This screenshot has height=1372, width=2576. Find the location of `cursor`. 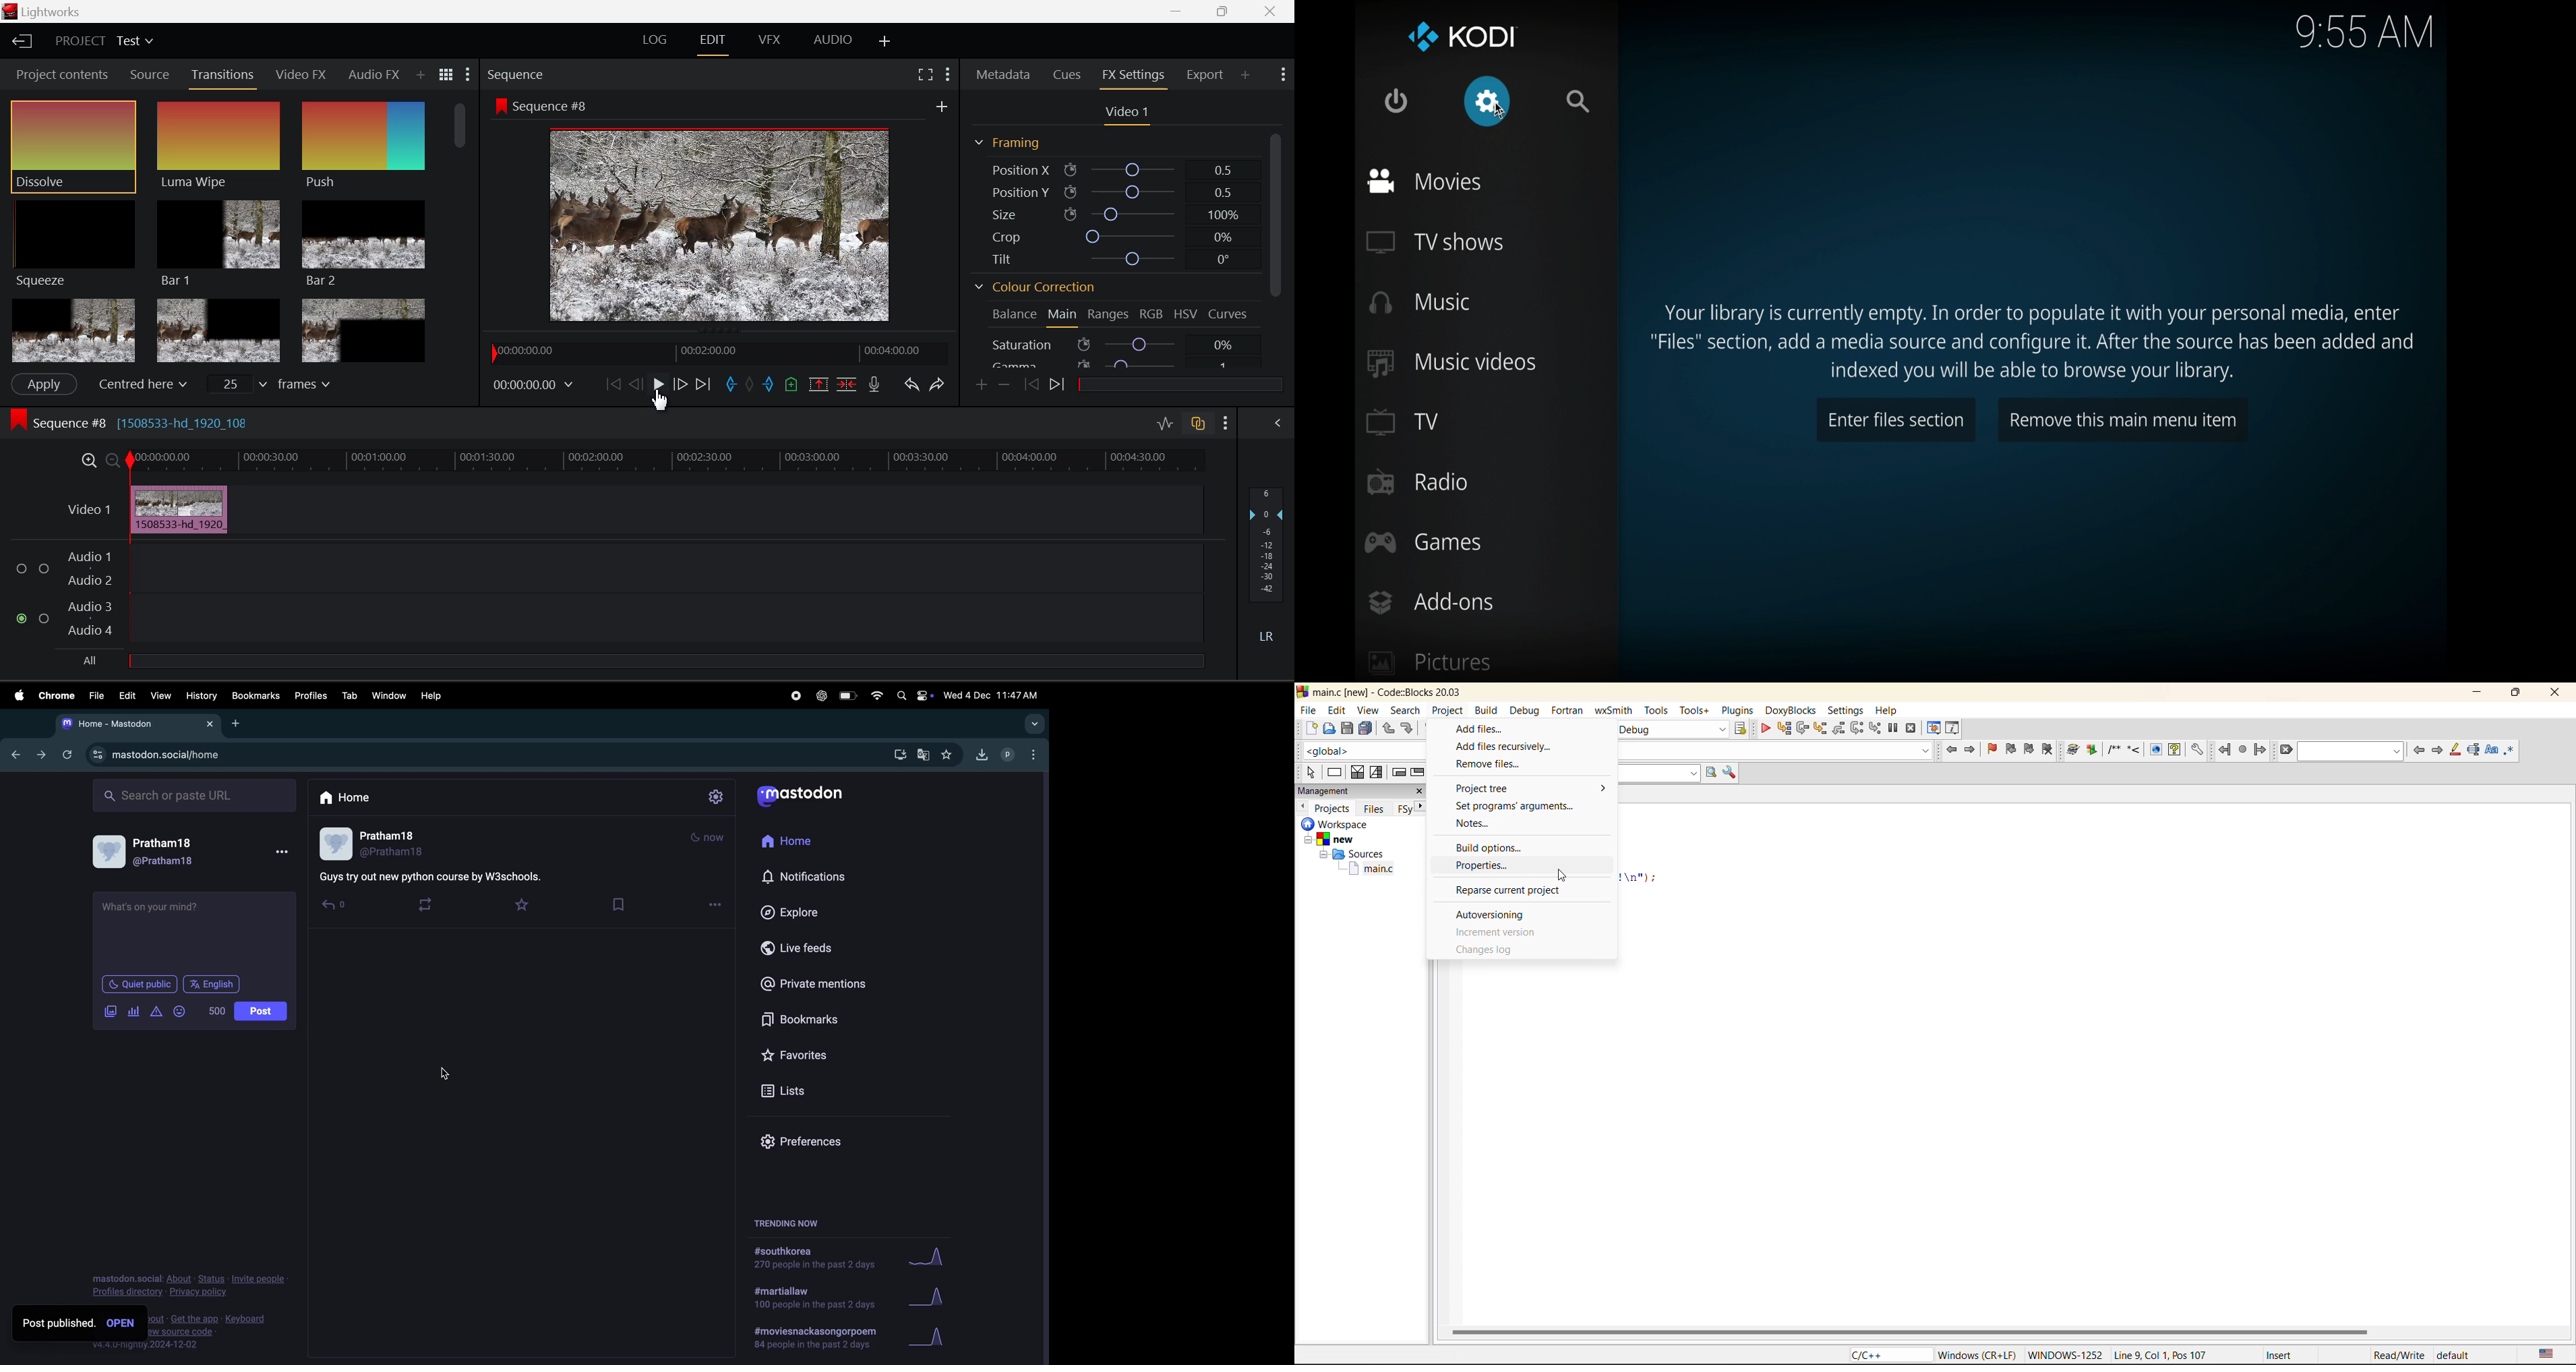

cursor is located at coordinates (448, 1076).